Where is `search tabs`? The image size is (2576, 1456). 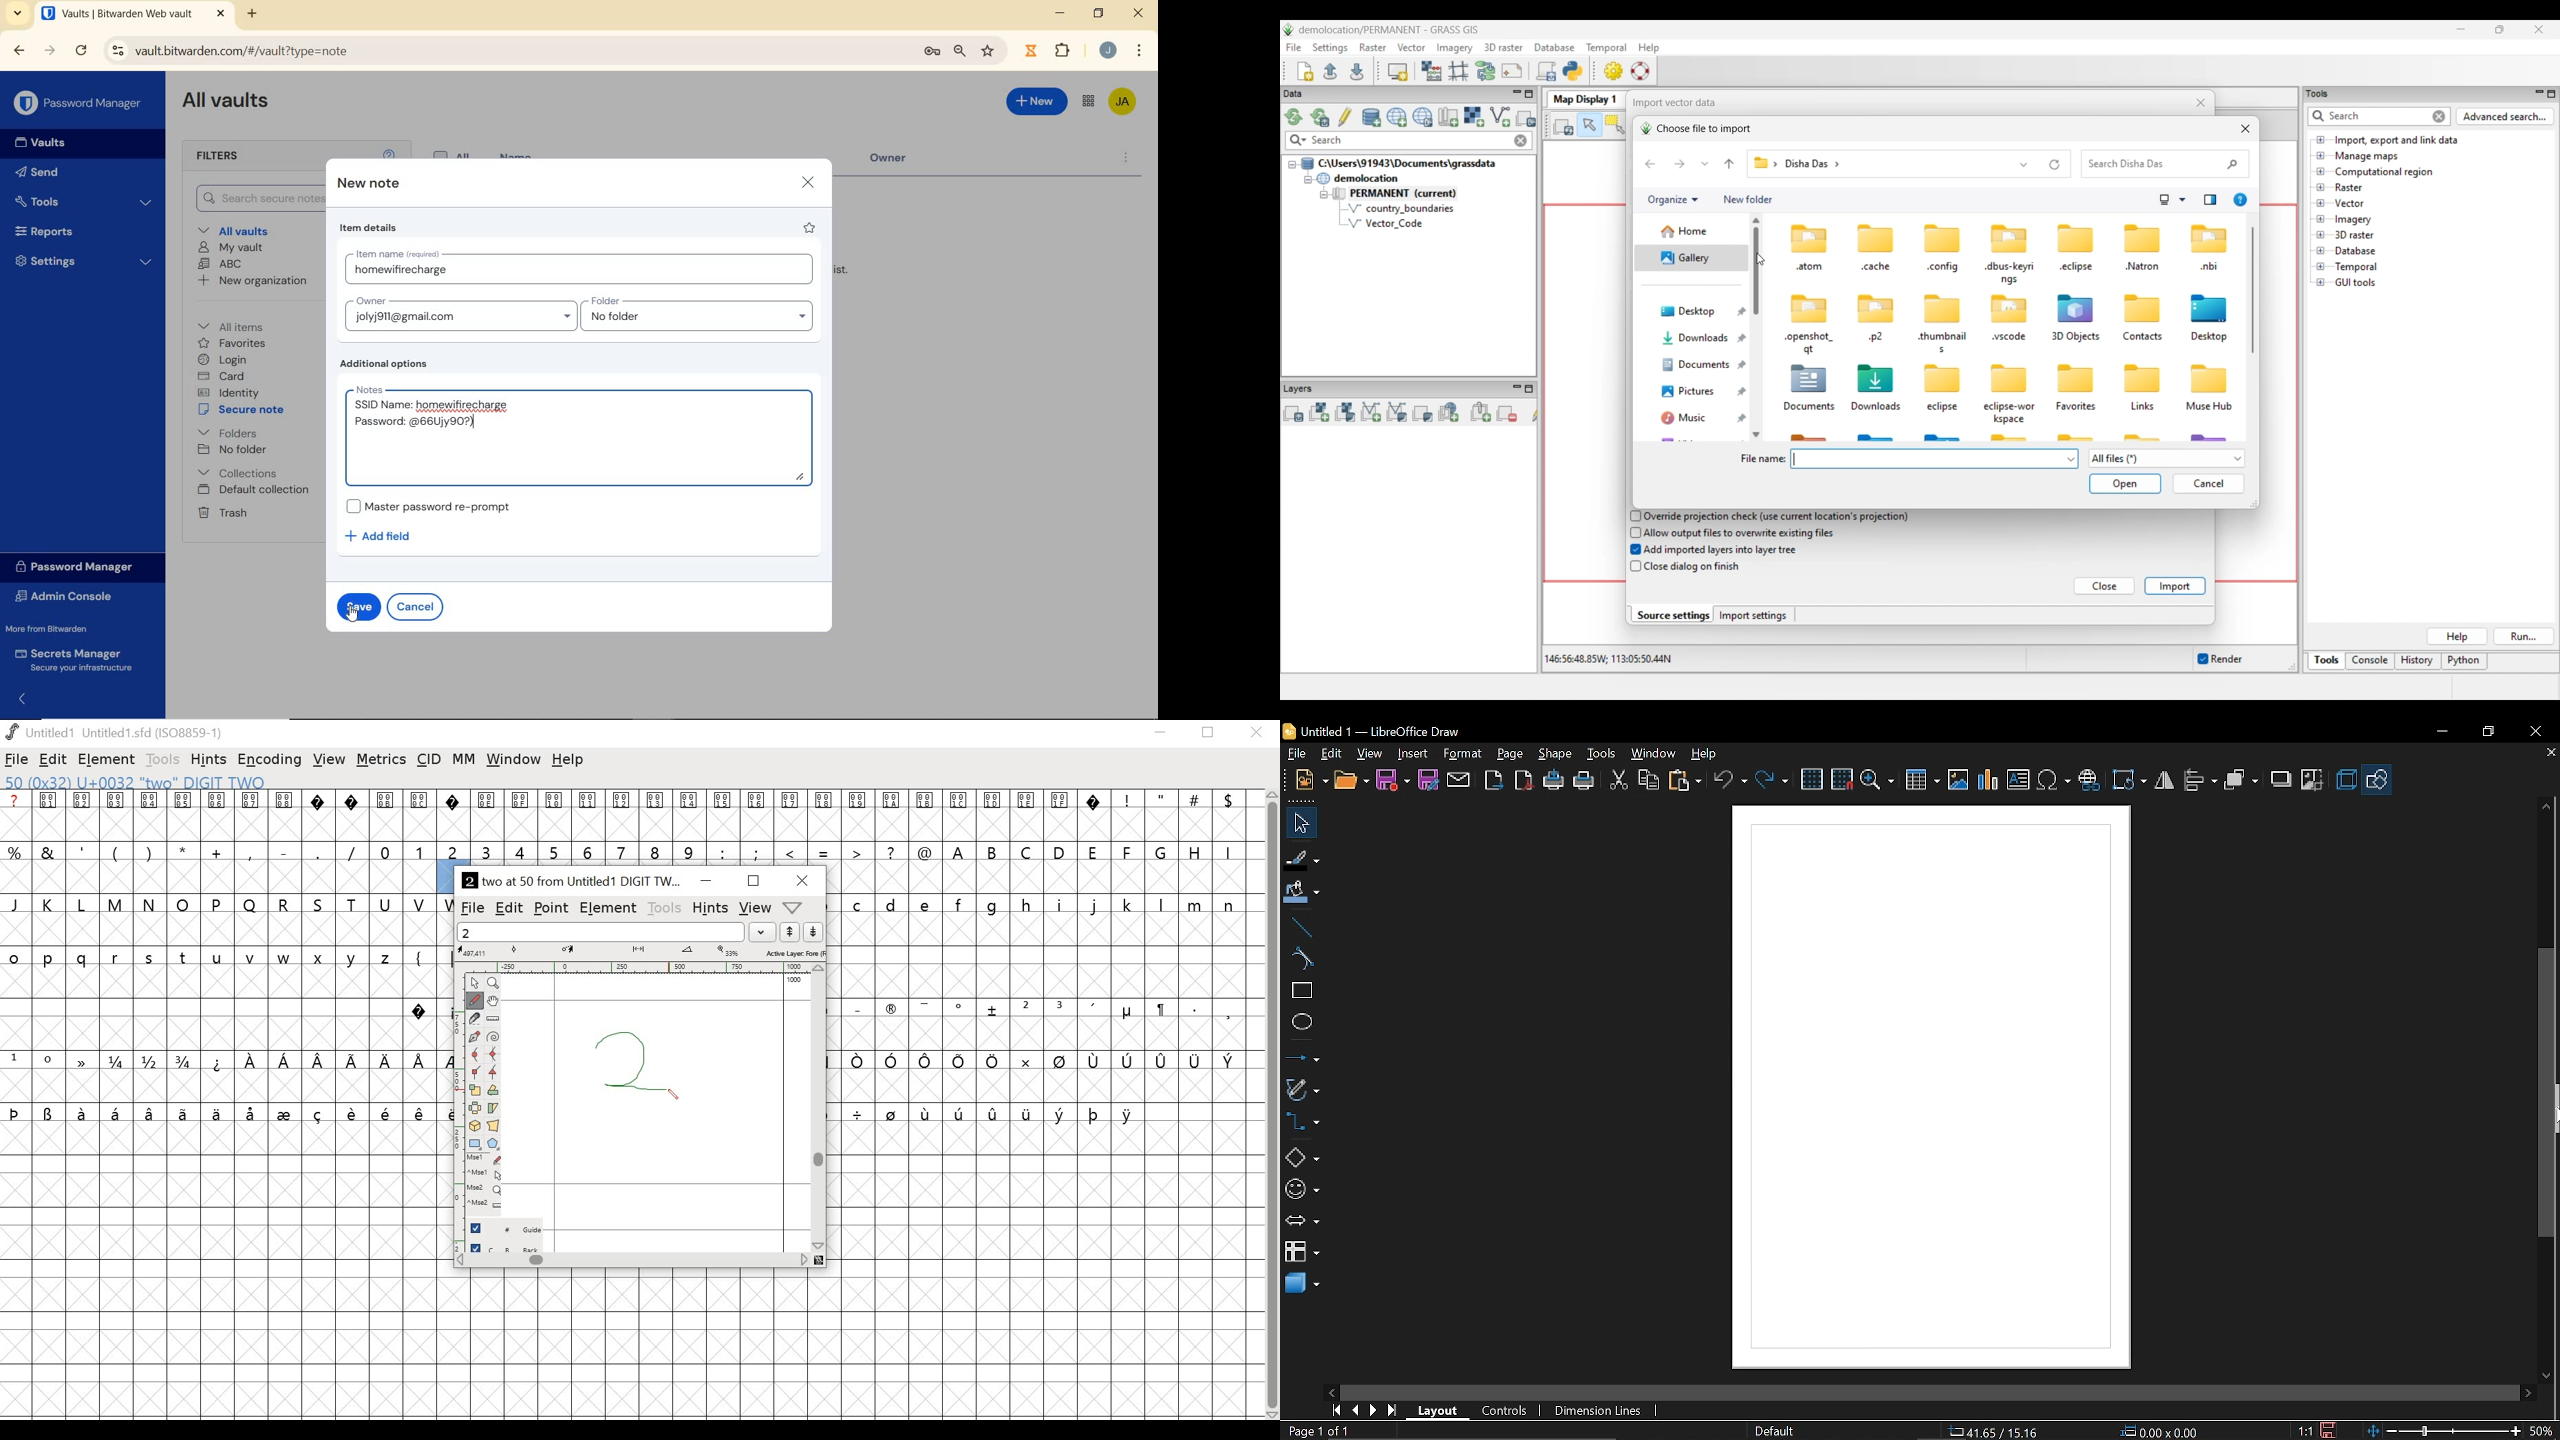 search tabs is located at coordinates (19, 15).